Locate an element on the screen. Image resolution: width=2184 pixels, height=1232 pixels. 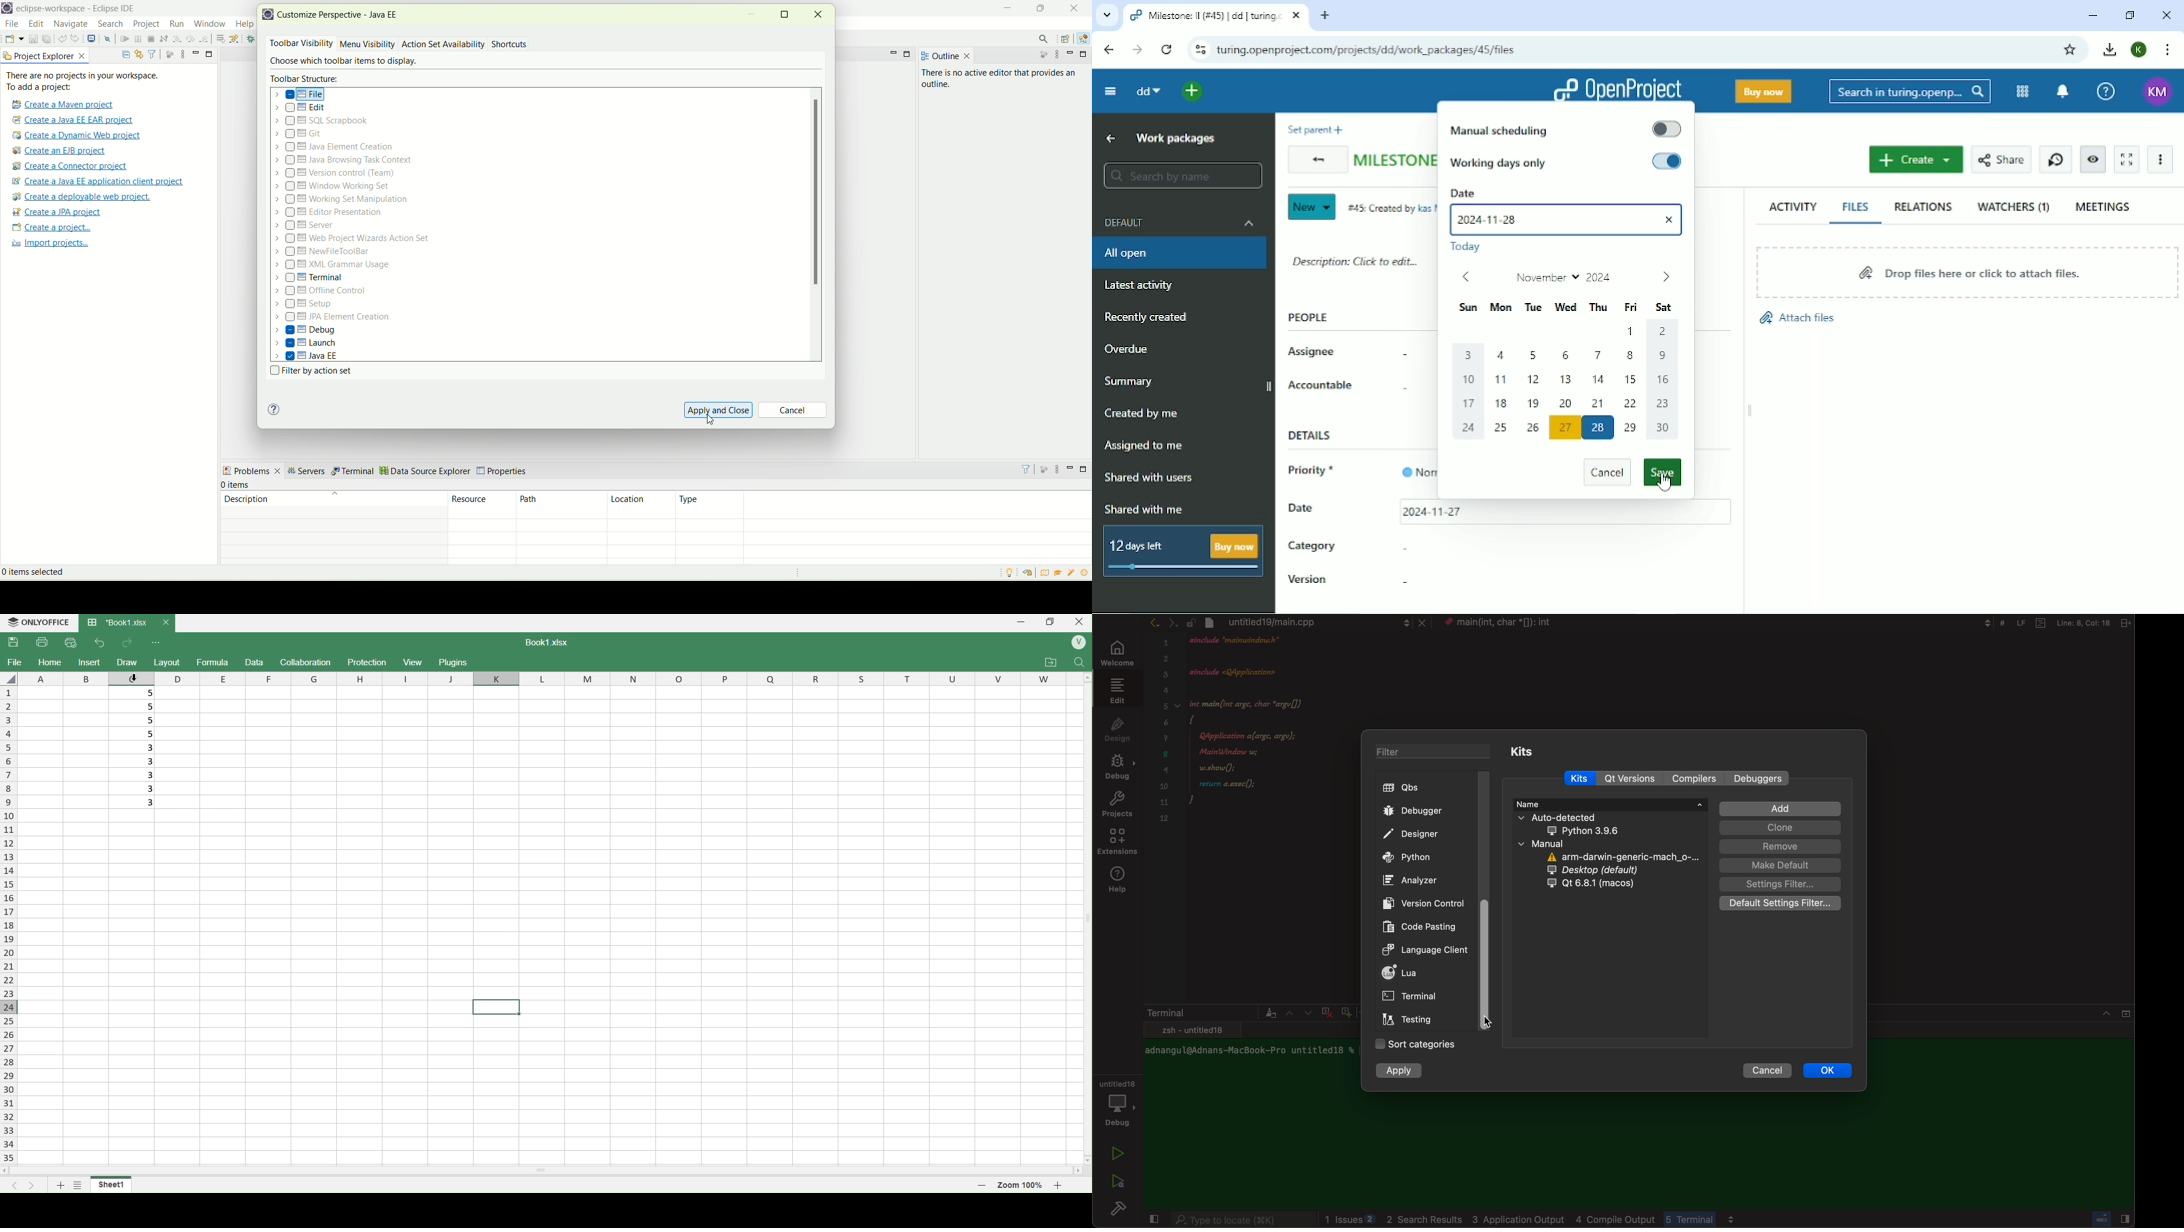
Relations is located at coordinates (1923, 207).